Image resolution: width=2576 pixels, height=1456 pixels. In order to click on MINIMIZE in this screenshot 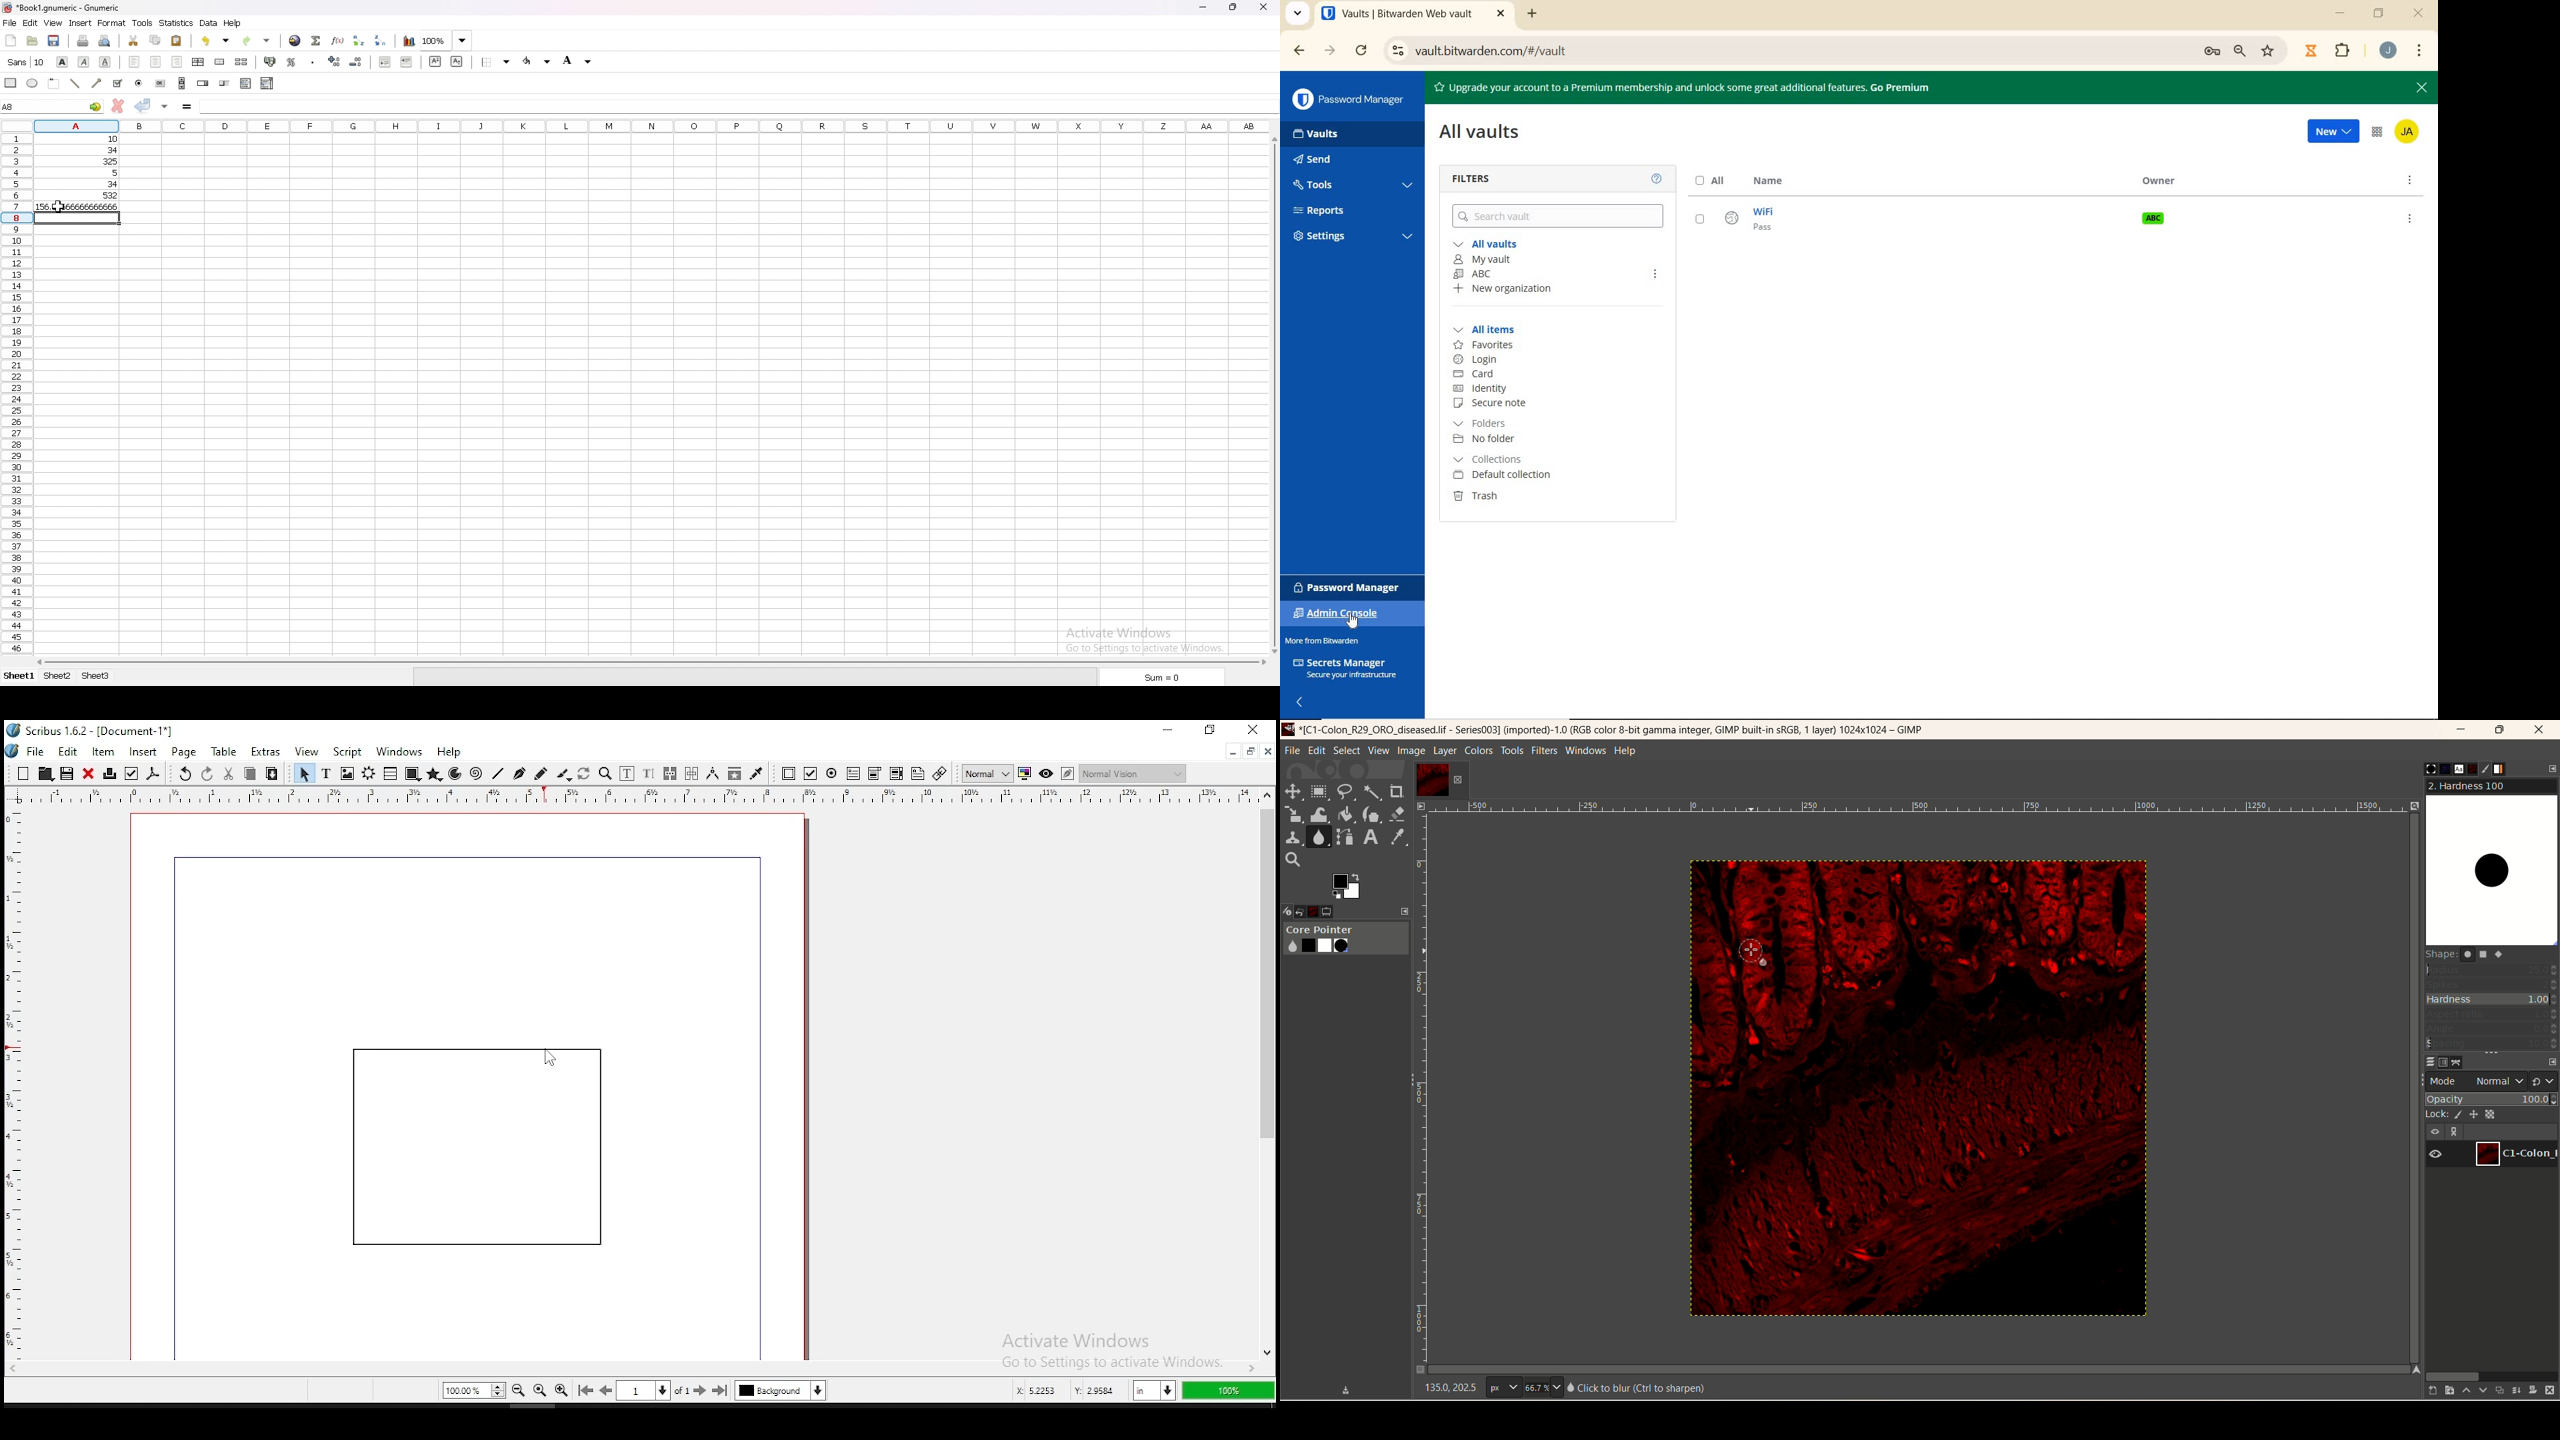, I will do `click(2342, 16)`.